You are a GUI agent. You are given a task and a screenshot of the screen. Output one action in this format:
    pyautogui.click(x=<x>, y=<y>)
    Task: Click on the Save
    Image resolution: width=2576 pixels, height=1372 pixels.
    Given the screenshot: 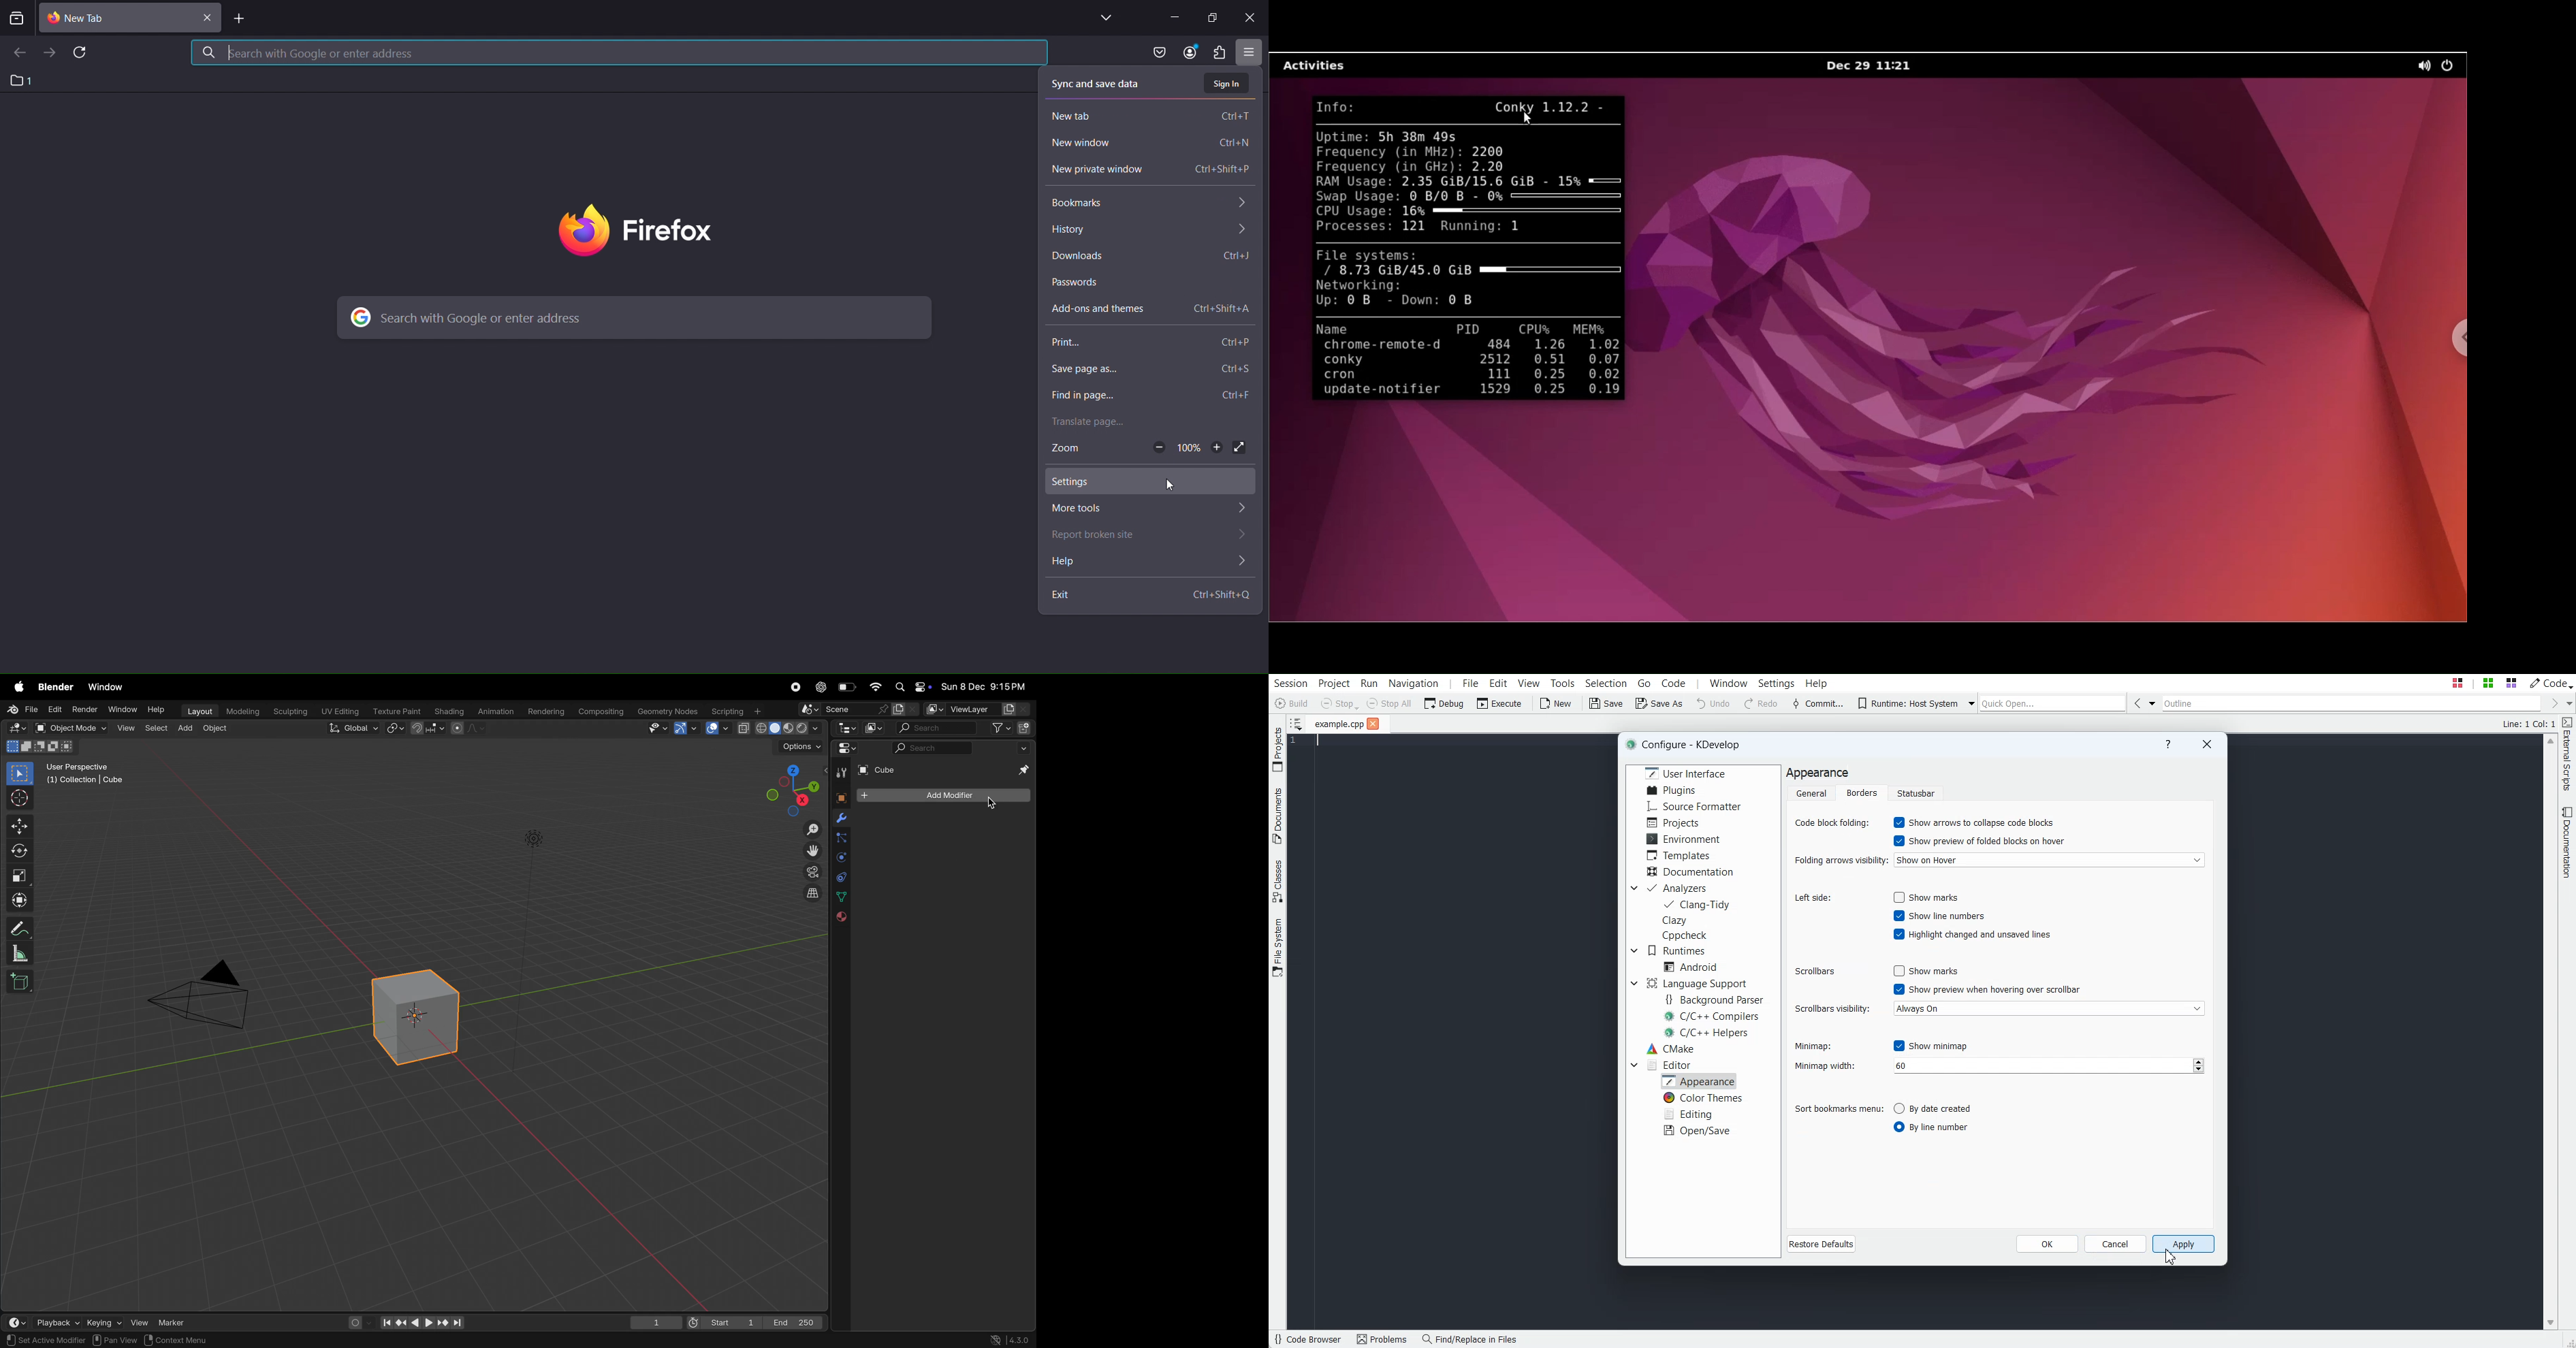 What is the action you would take?
    pyautogui.click(x=1605, y=703)
    